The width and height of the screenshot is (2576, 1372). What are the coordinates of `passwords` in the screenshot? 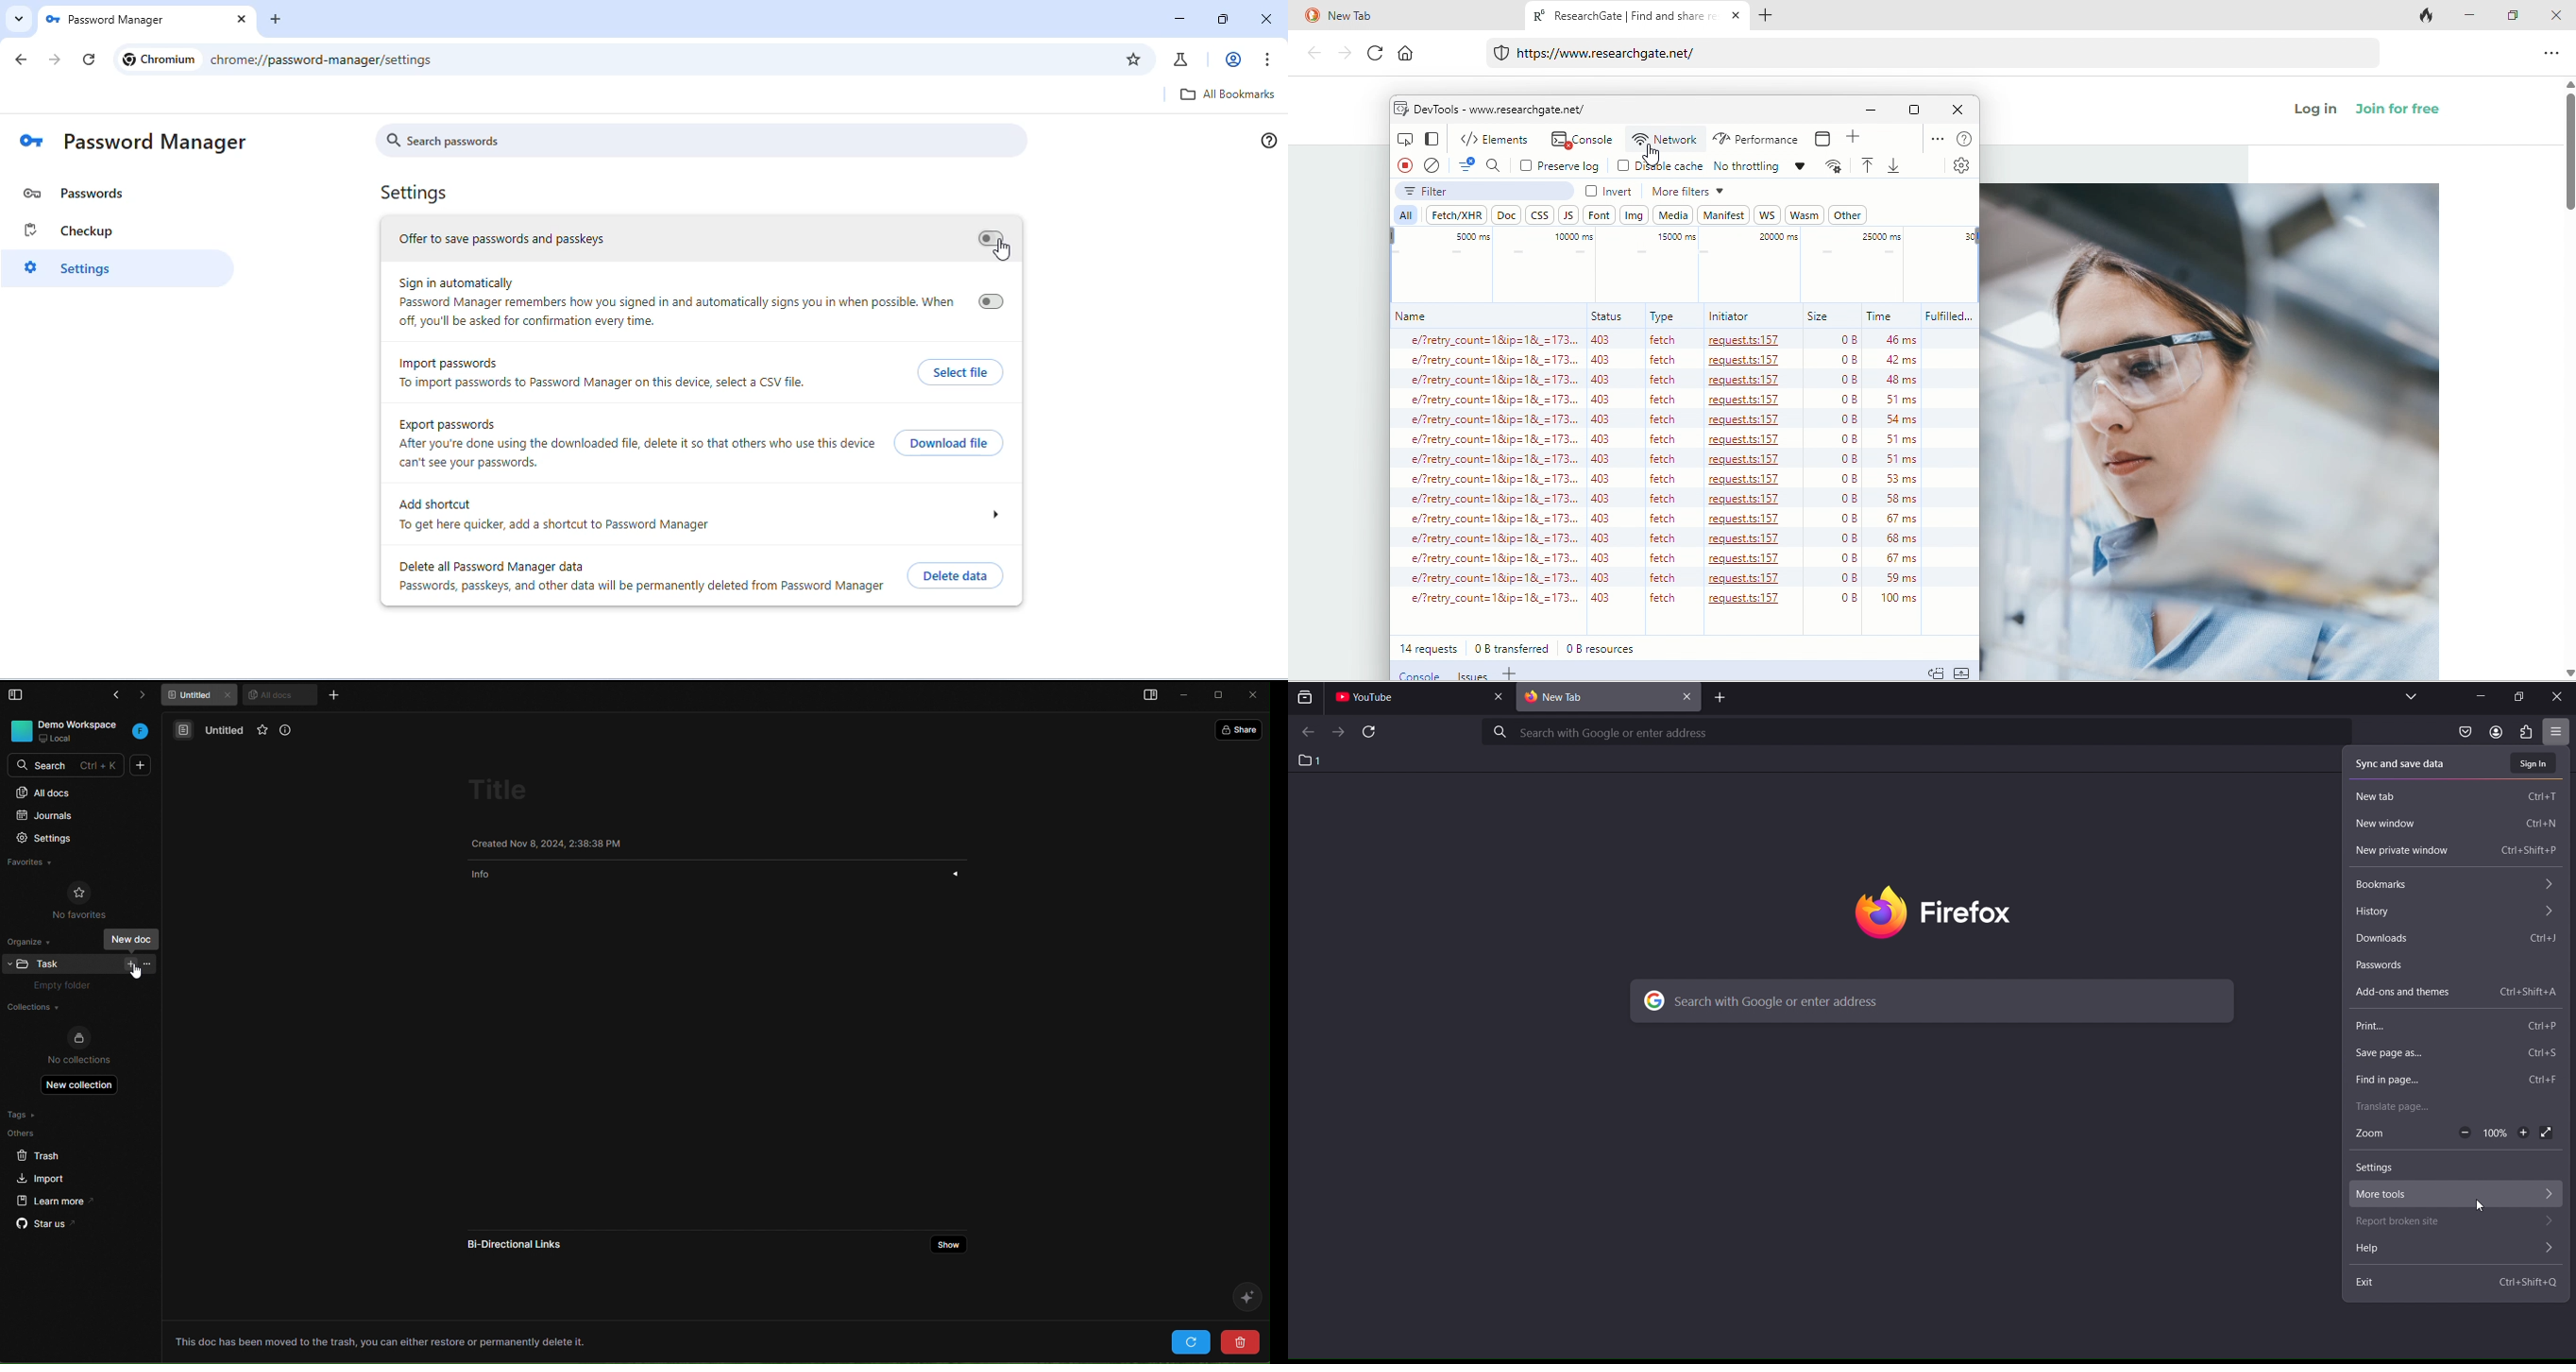 It's located at (2393, 966).